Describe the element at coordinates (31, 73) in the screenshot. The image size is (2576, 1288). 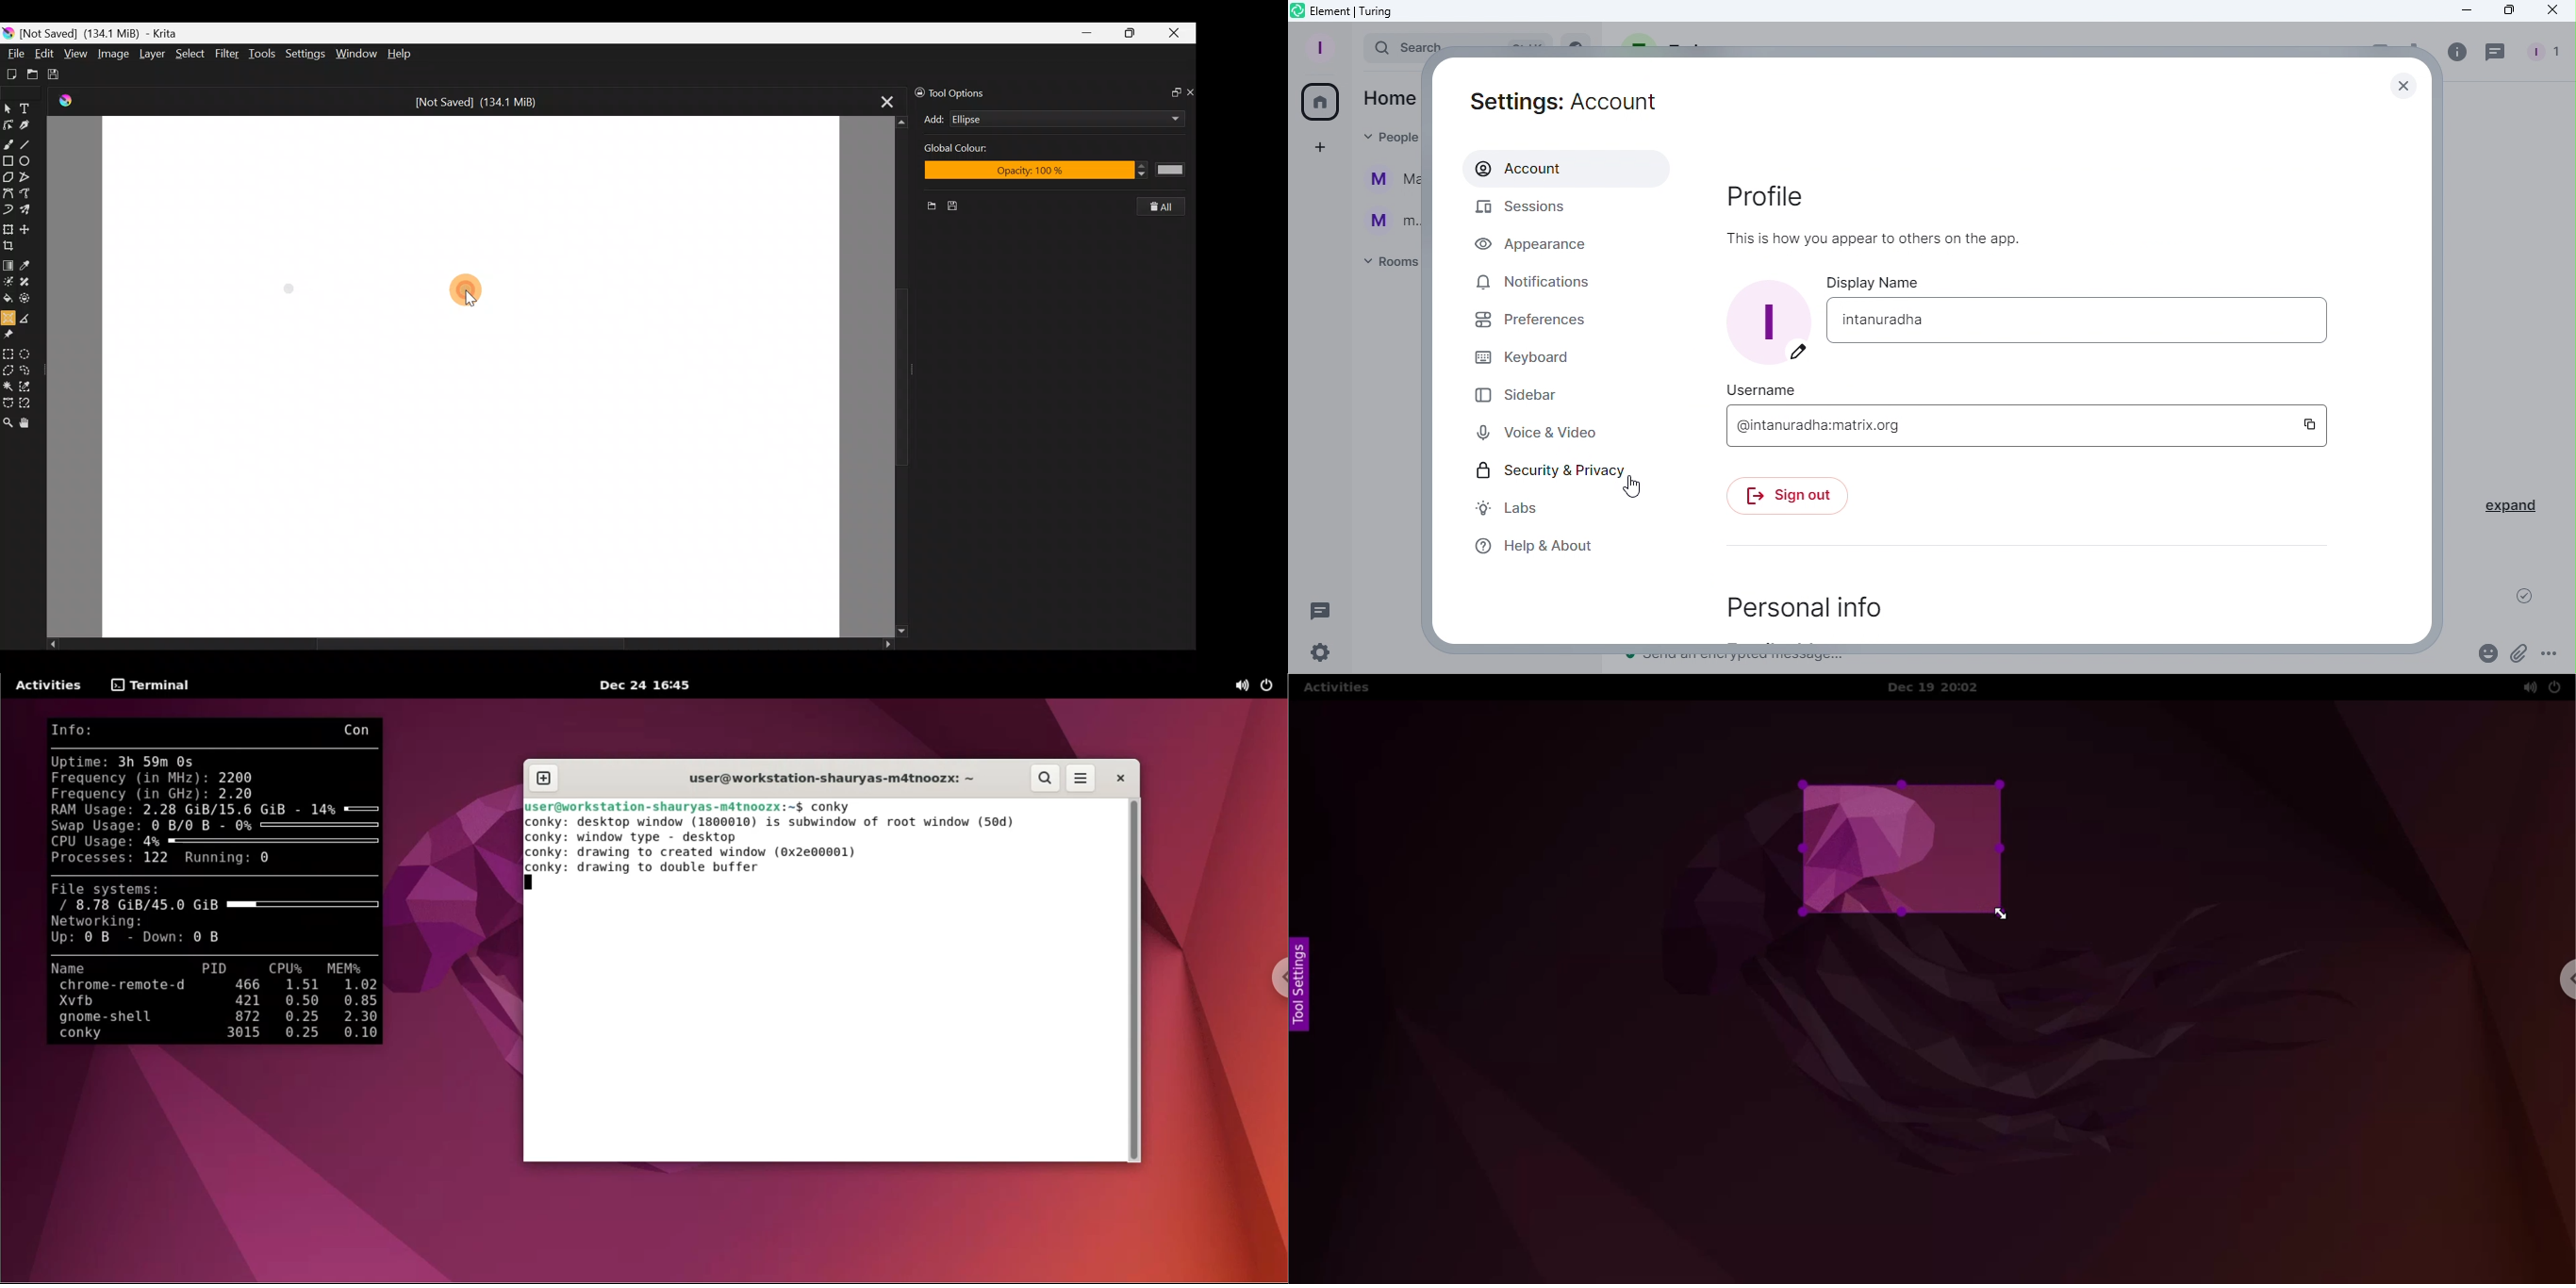
I see `Open existing document` at that location.